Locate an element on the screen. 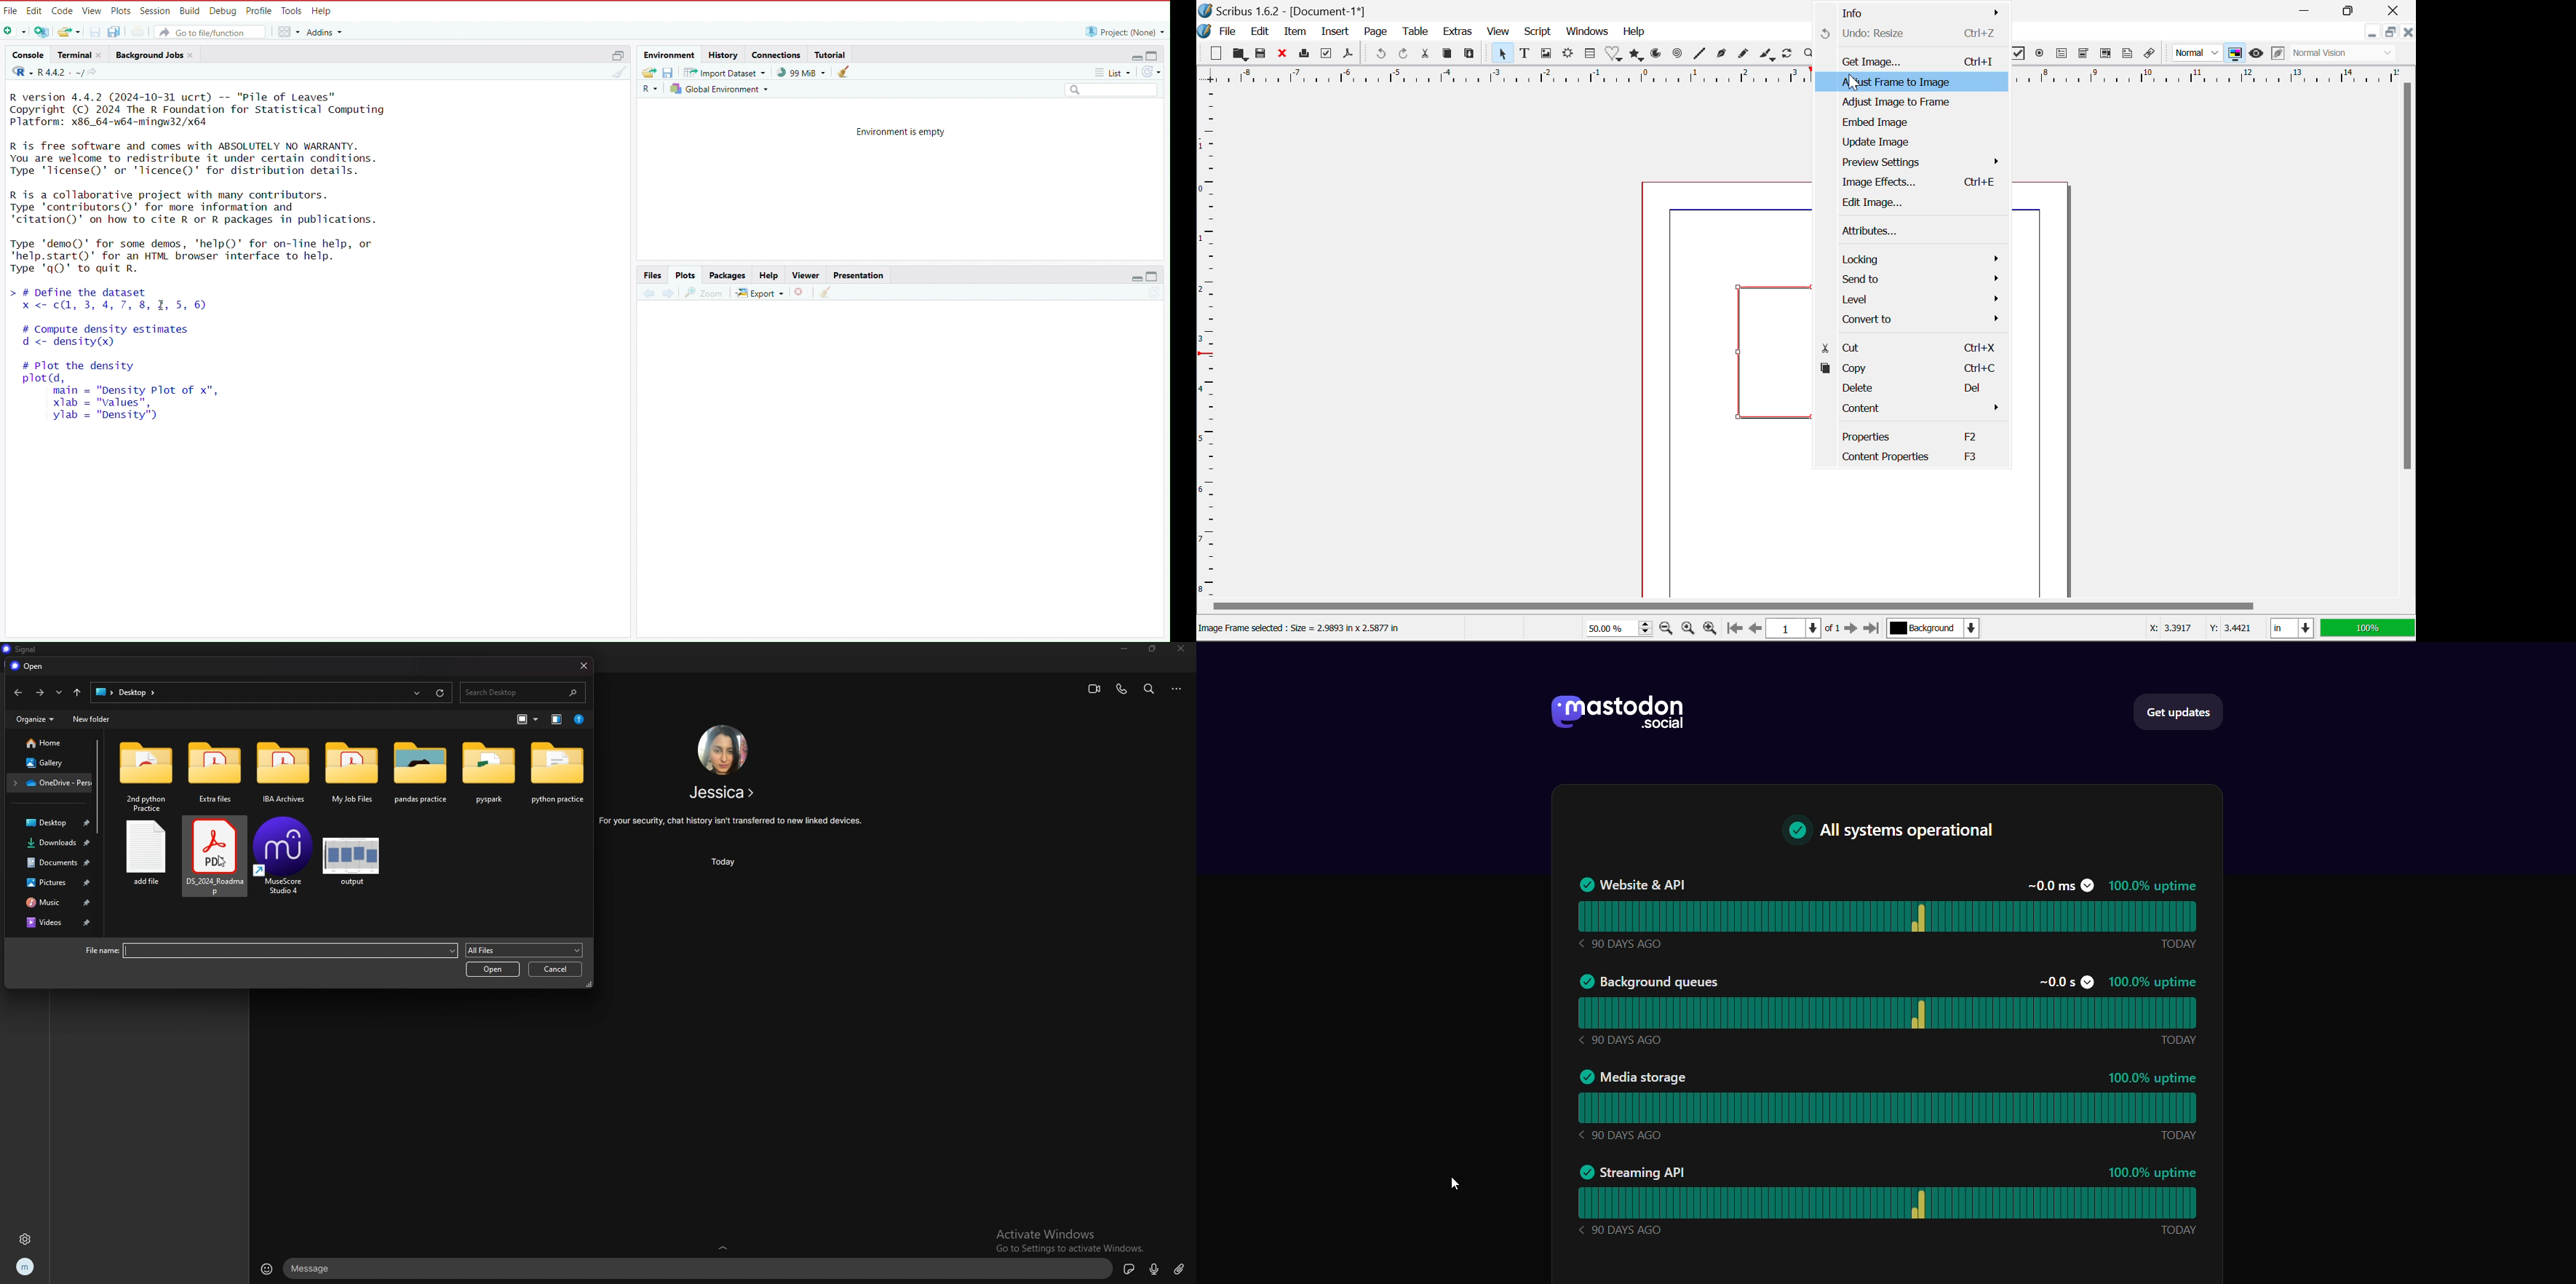 Image resolution: width=2576 pixels, height=1288 pixels. Convert to is located at coordinates (1914, 318).